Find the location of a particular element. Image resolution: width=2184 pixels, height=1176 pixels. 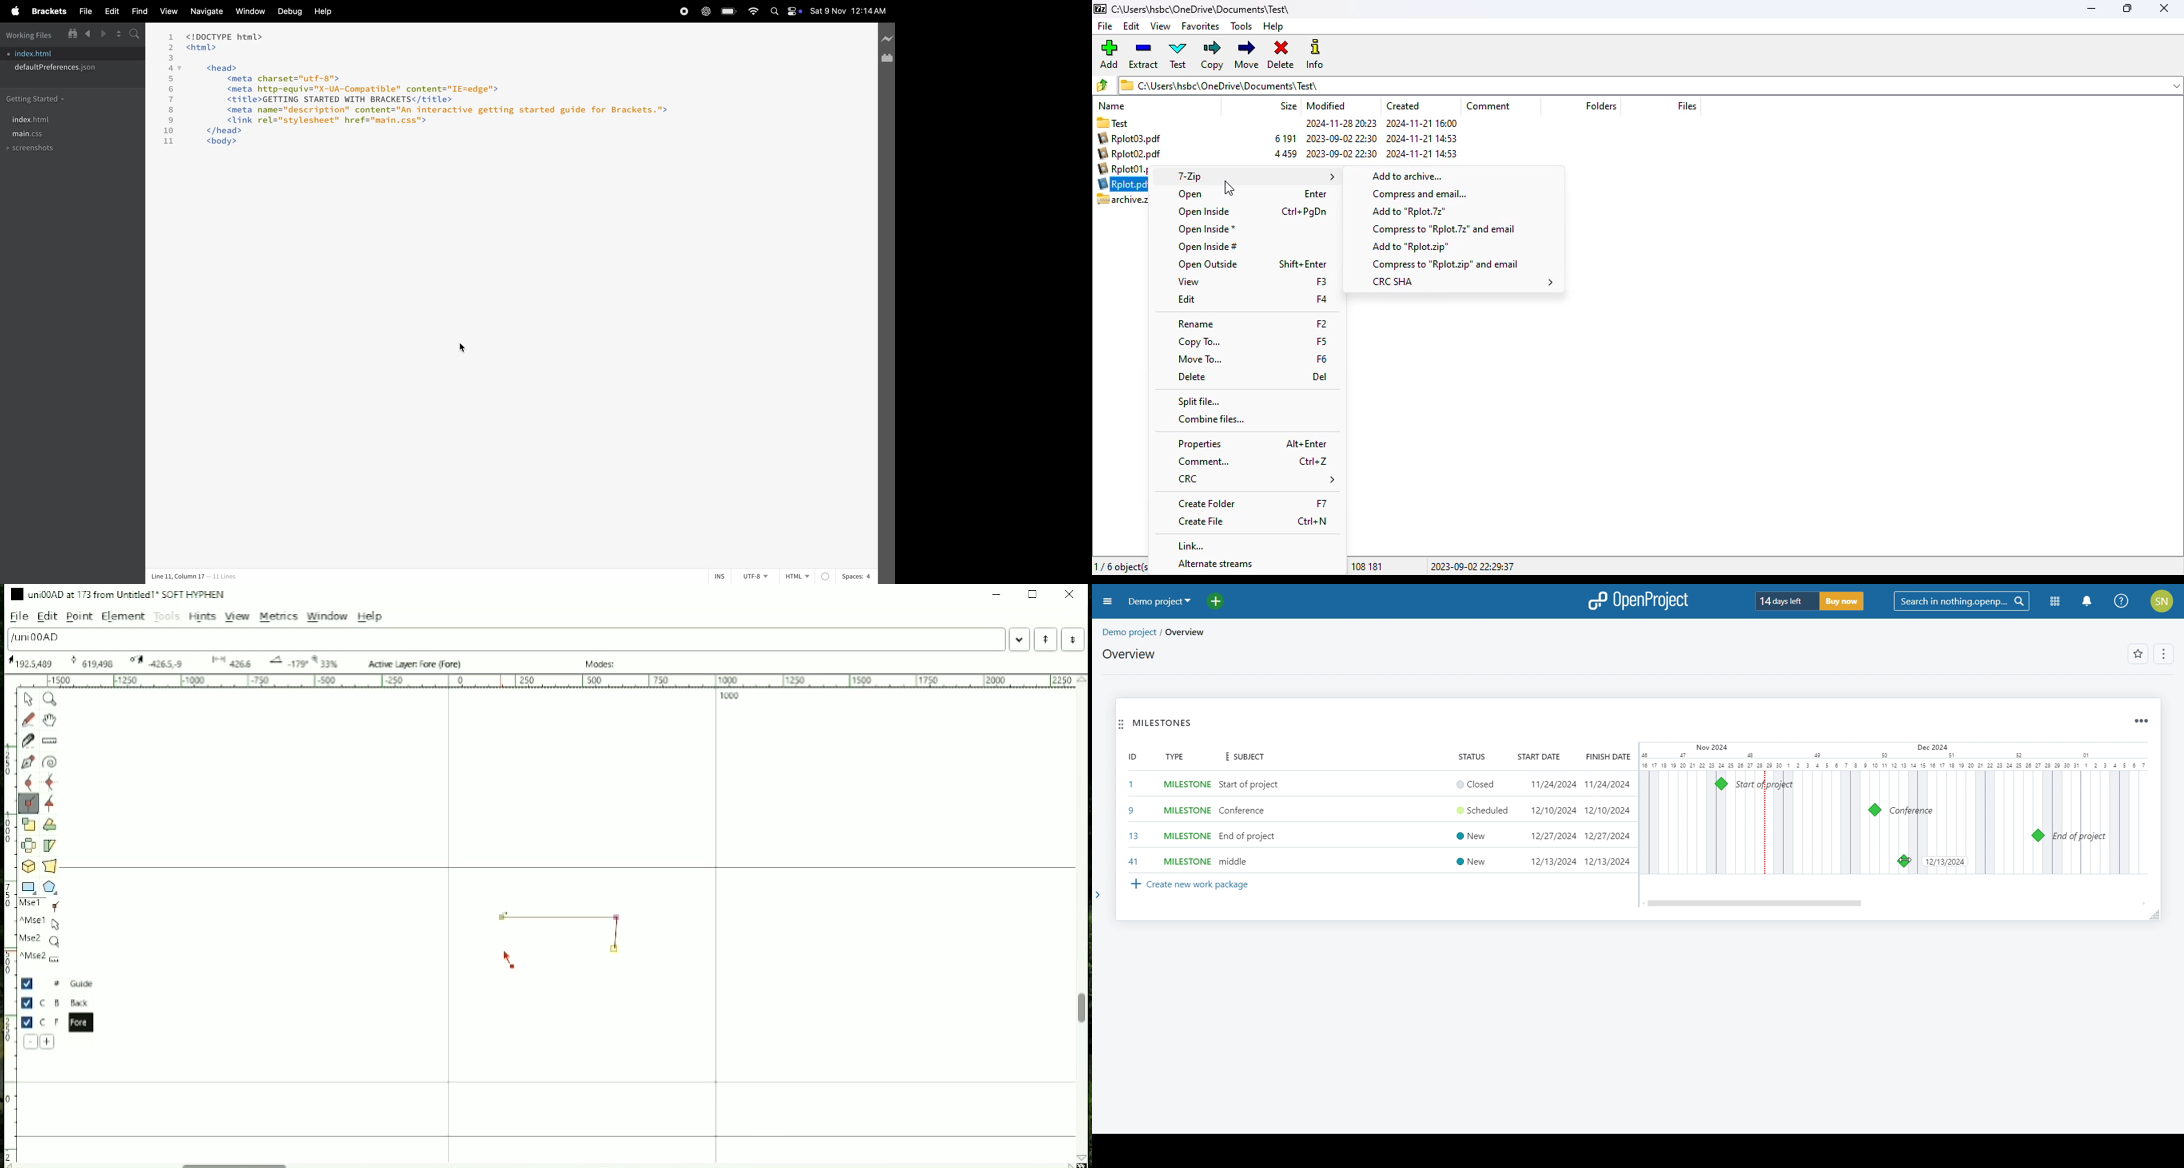

index.html is located at coordinates (74, 54).